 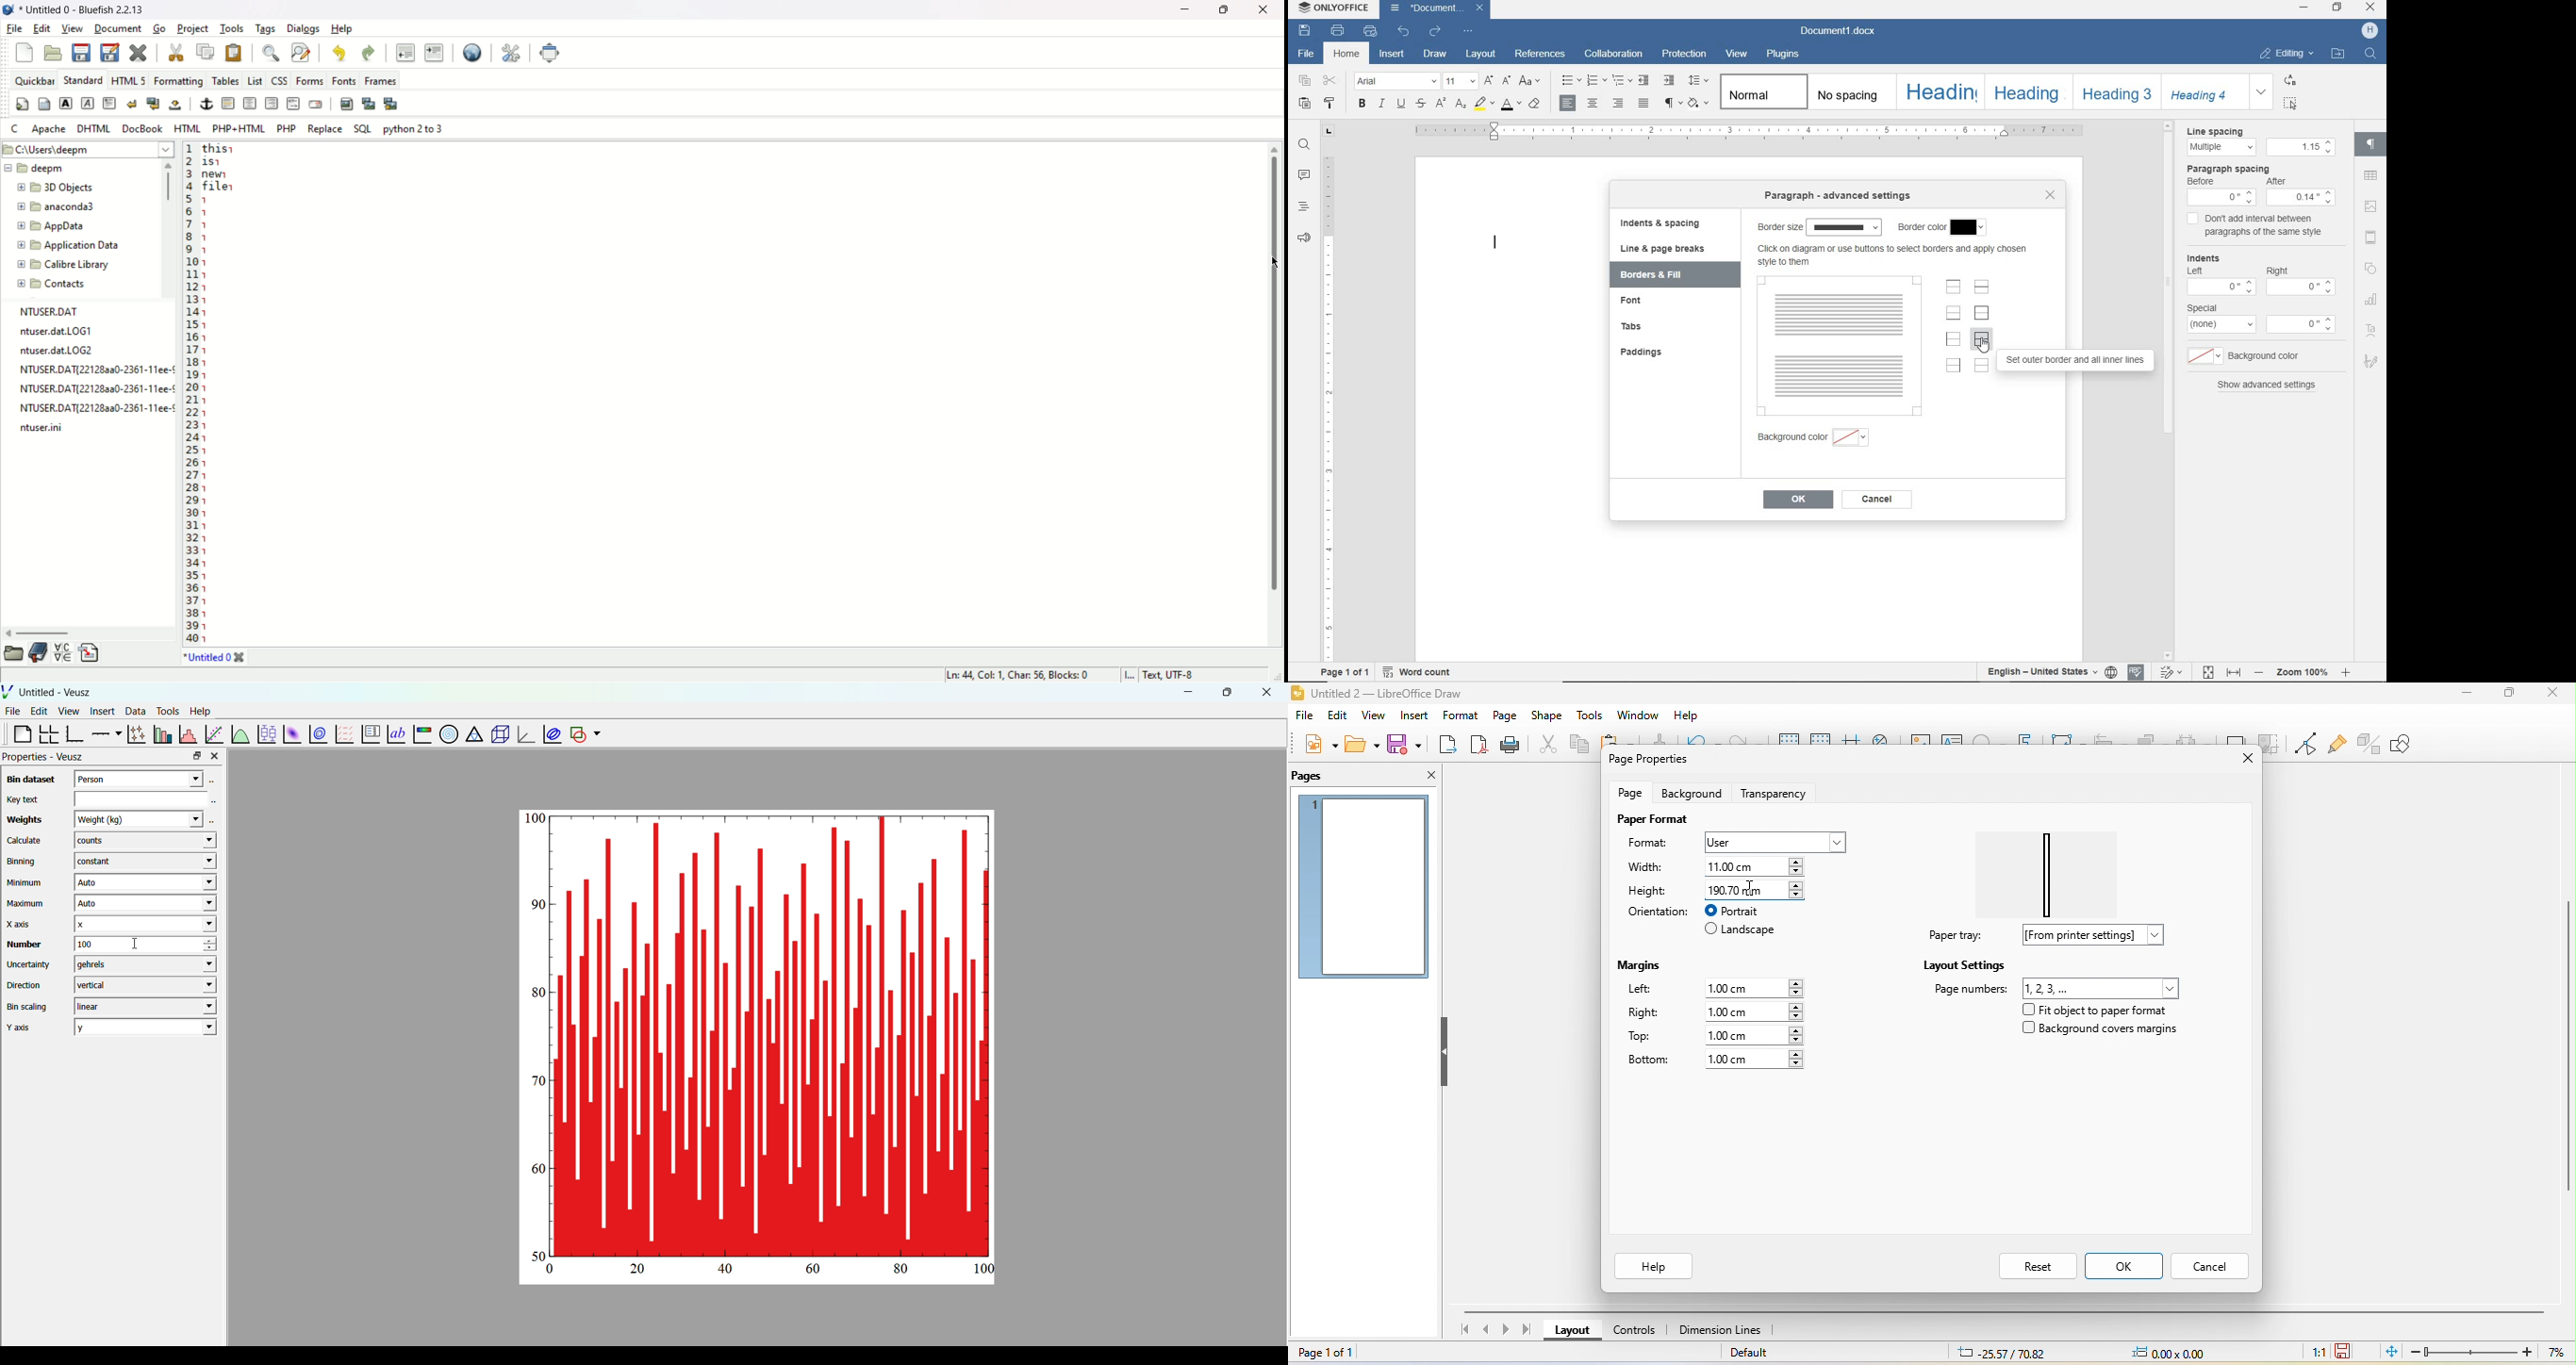 I want to click on paper format, so click(x=1652, y=819).